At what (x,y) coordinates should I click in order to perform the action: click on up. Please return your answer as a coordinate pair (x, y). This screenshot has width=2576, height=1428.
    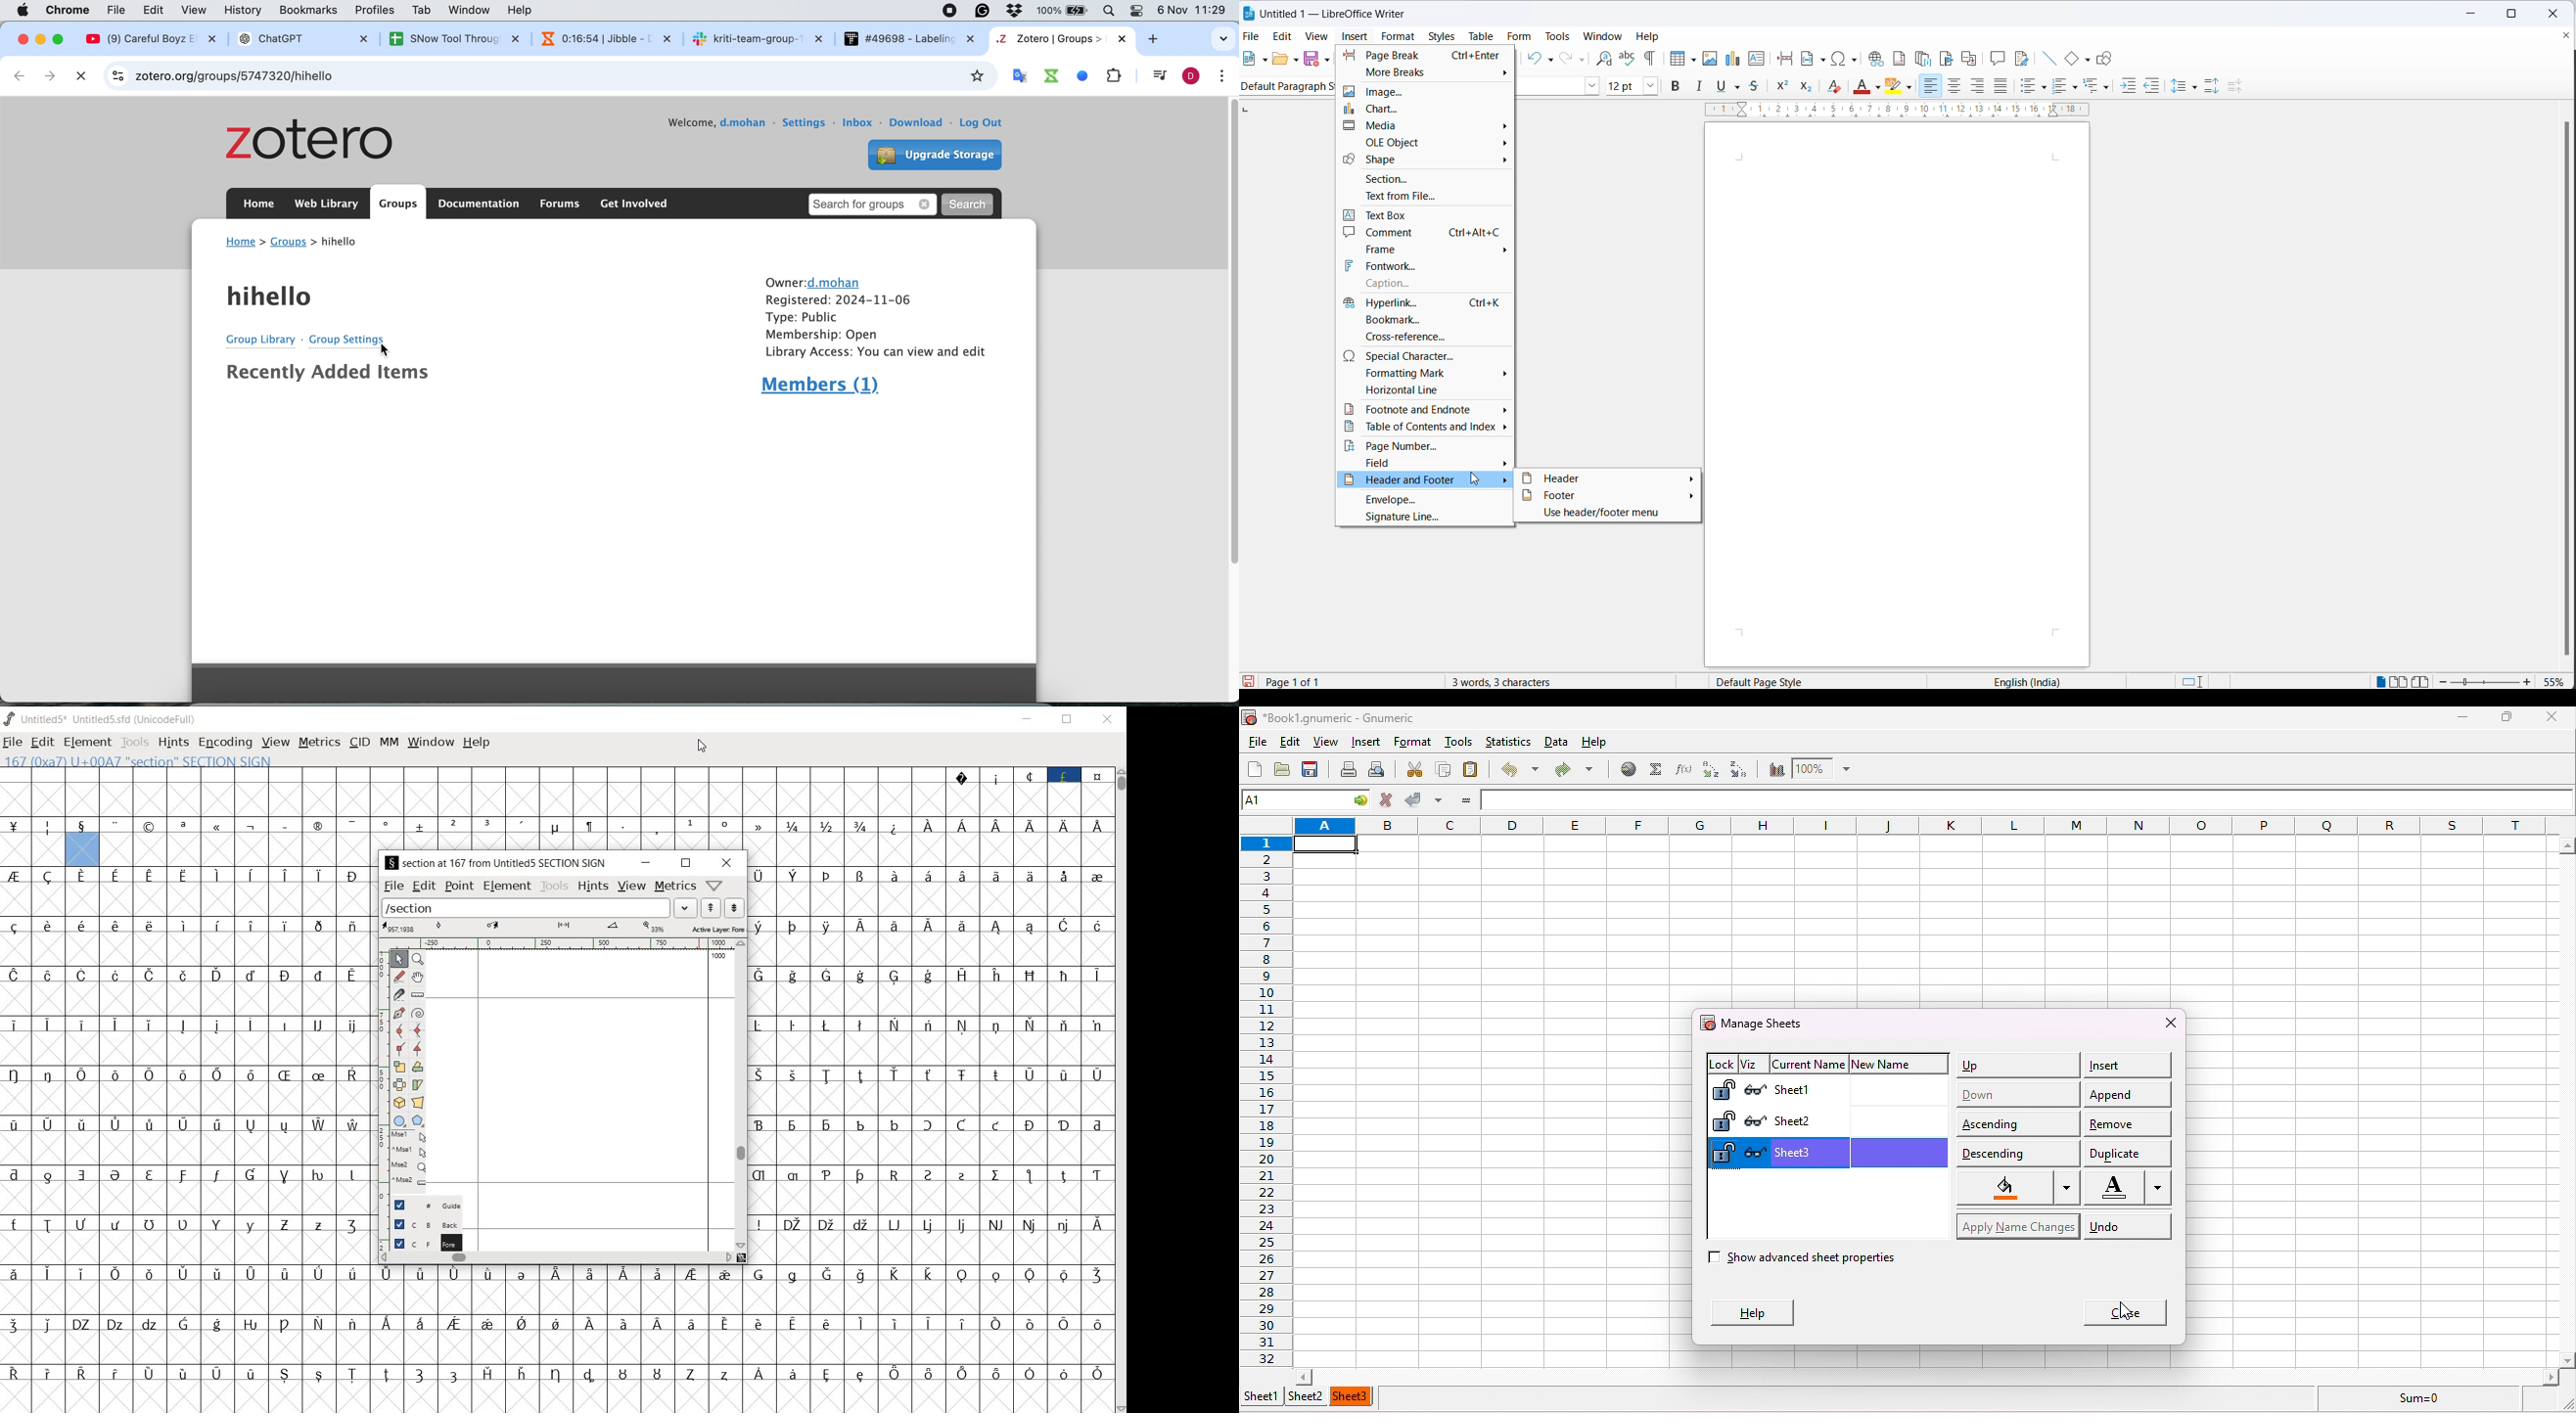
    Looking at the image, I should click on (2017, 1067).